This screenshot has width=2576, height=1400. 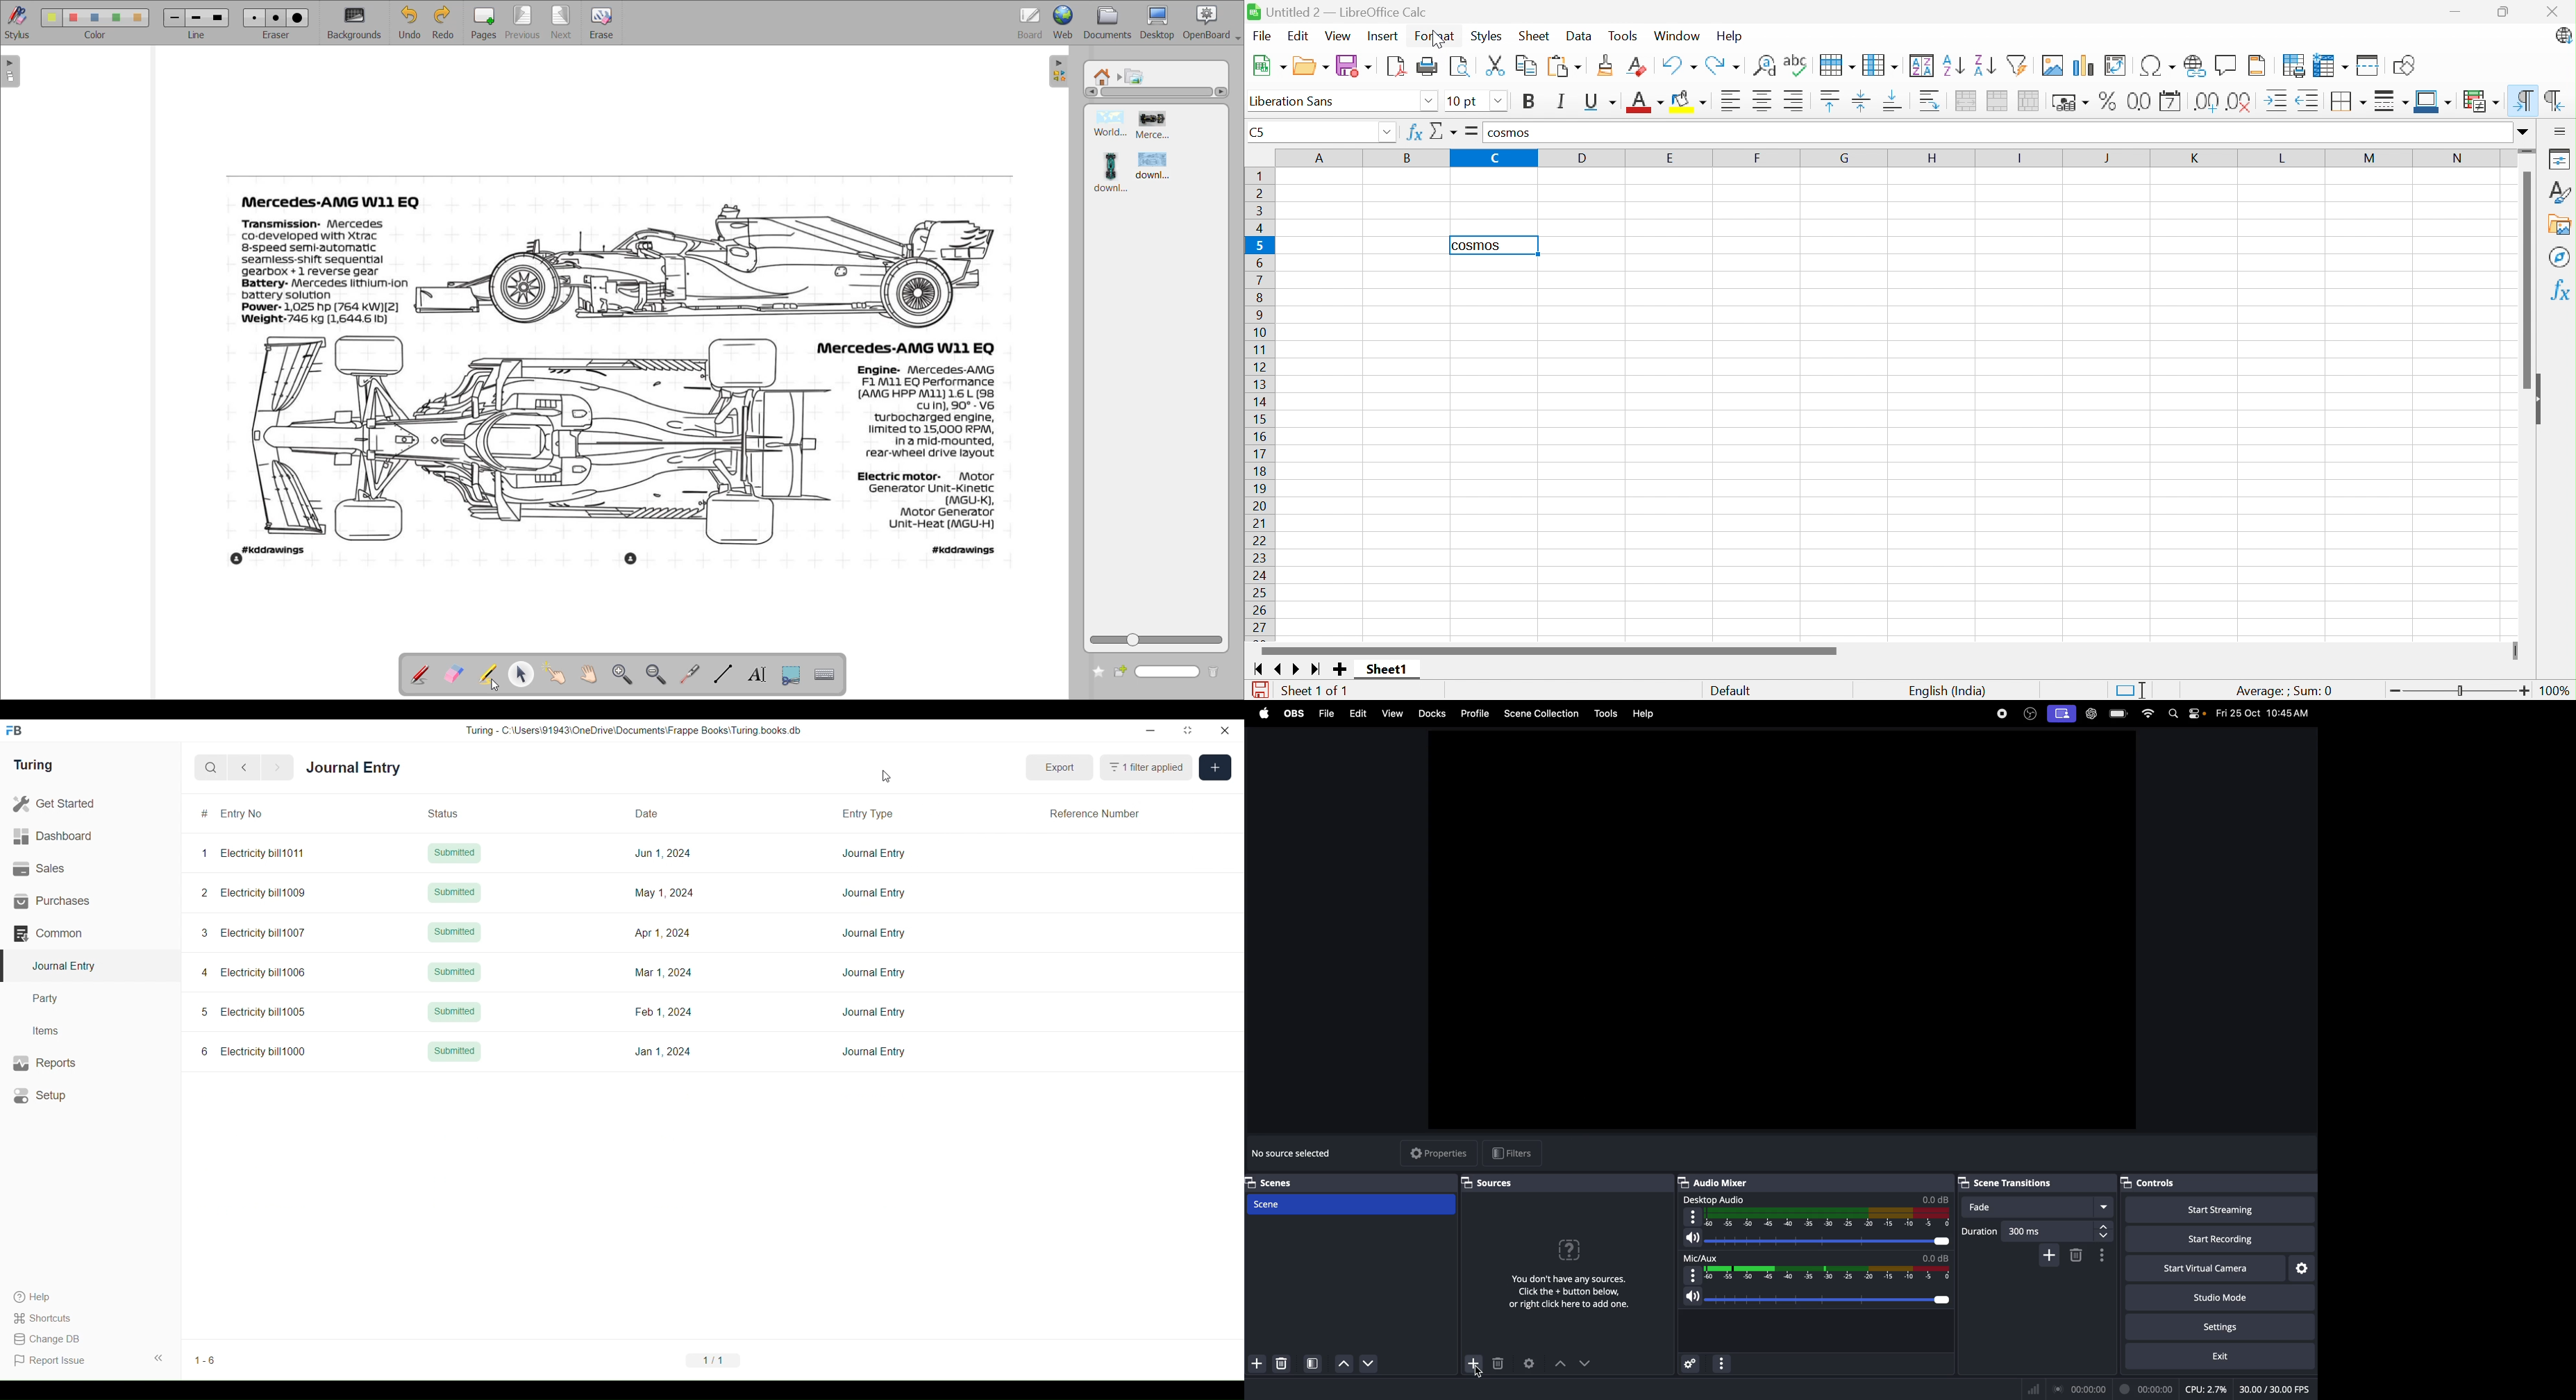 I want to click on New entry, so click(x=1215, y=767).